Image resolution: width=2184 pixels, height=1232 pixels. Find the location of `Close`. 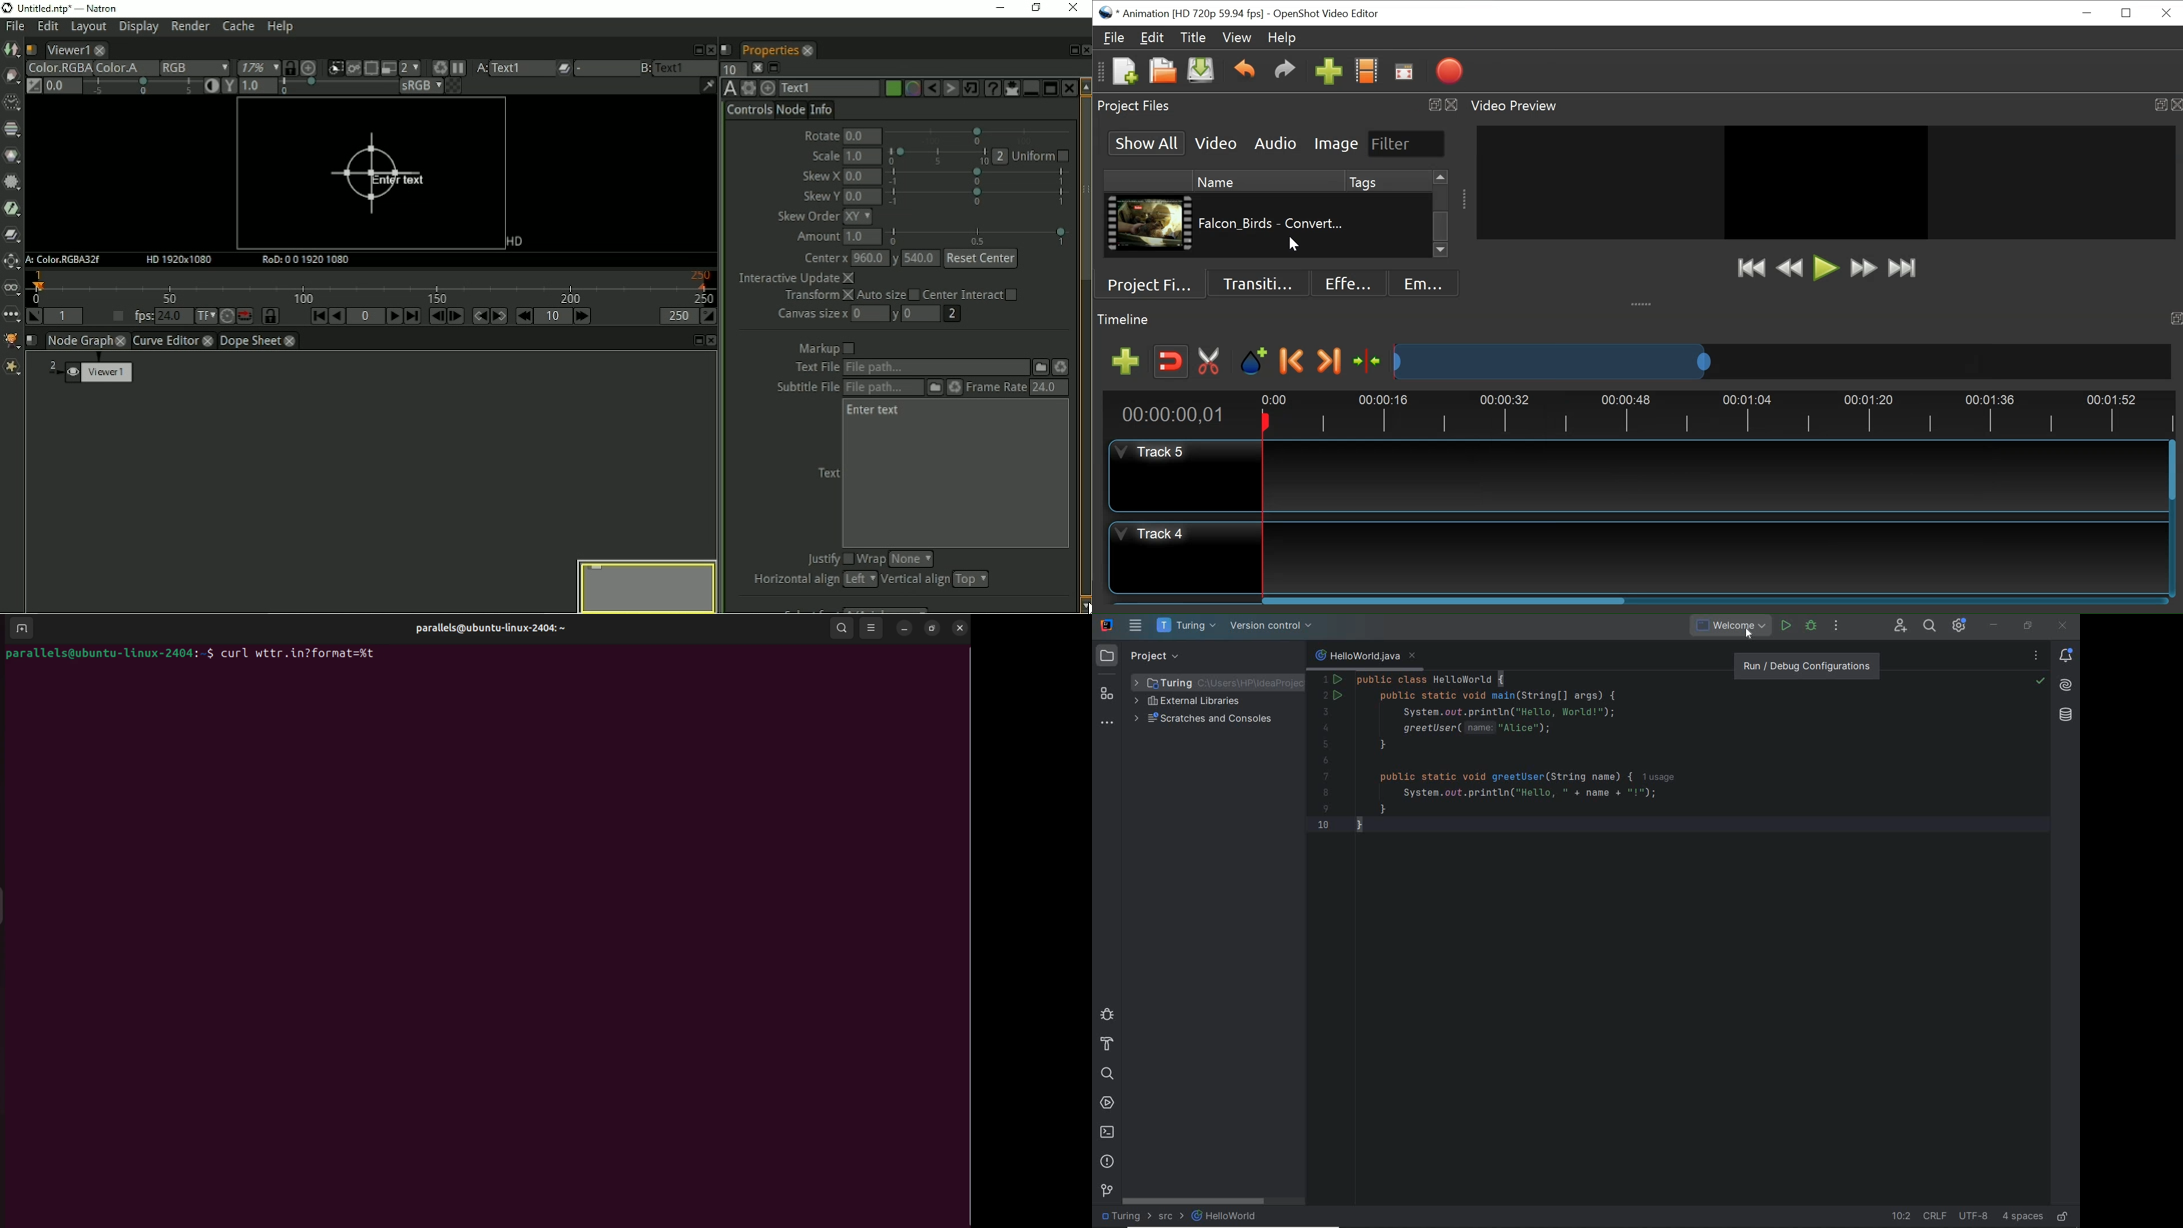

Close is located at coordinates (1452, 105).